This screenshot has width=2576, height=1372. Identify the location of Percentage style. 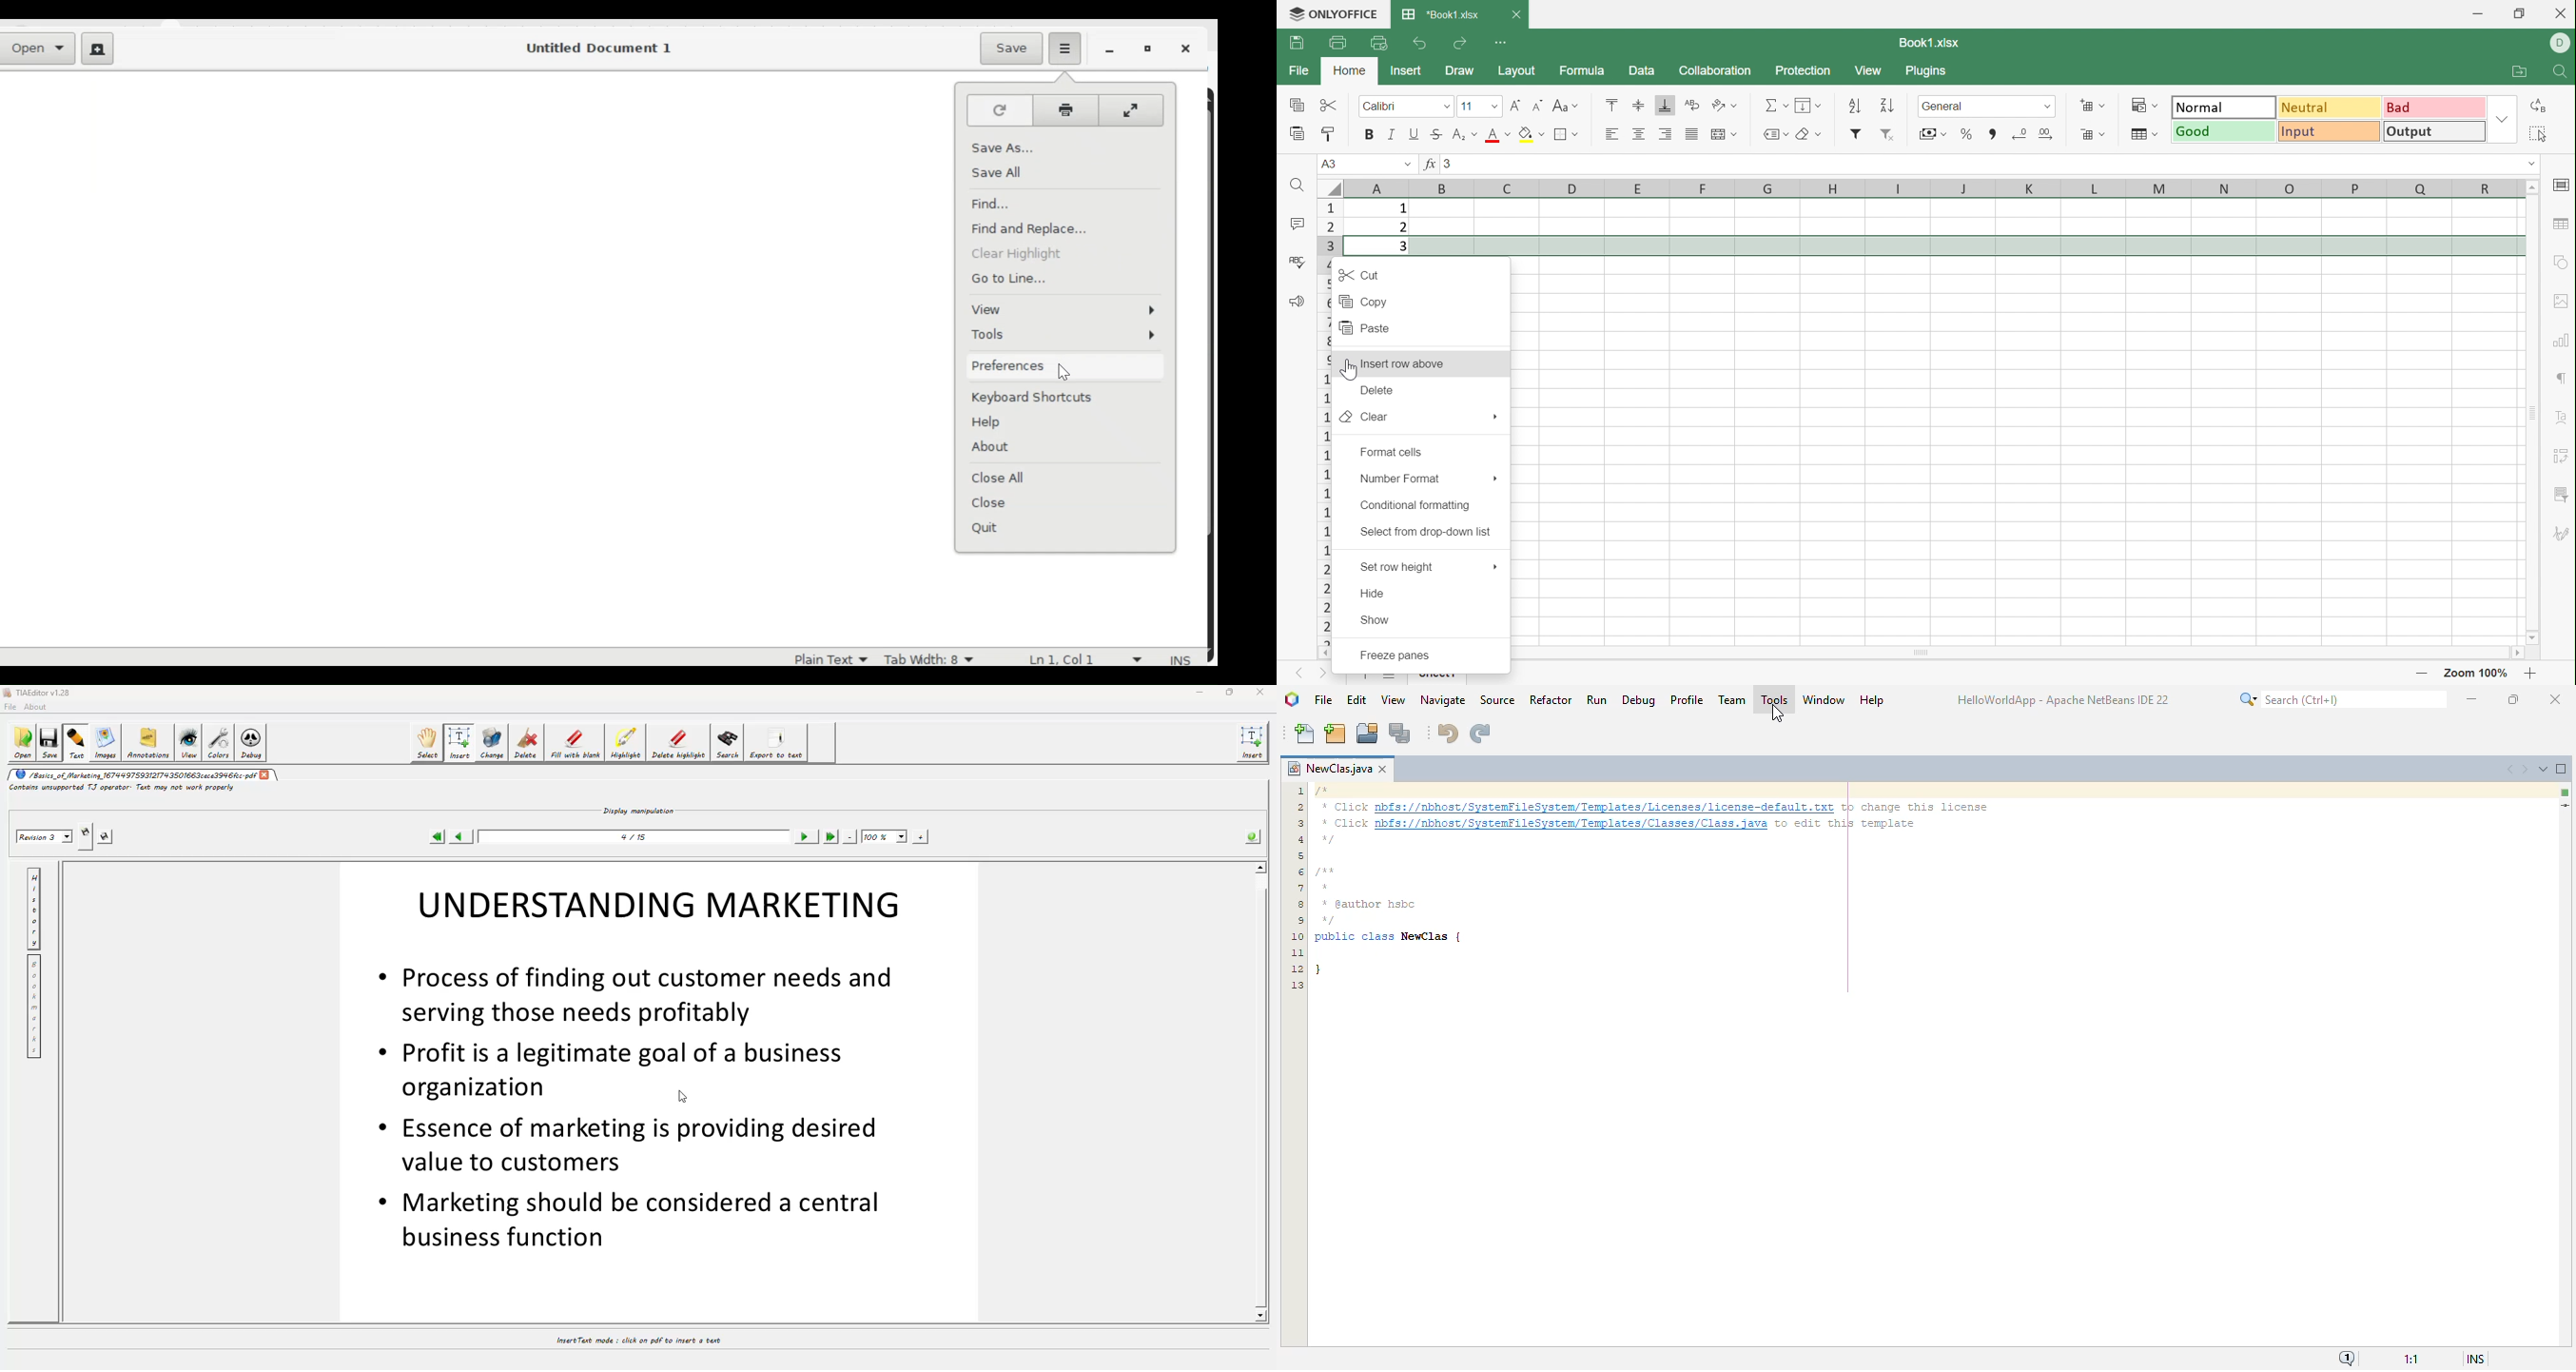
(1968, 134).